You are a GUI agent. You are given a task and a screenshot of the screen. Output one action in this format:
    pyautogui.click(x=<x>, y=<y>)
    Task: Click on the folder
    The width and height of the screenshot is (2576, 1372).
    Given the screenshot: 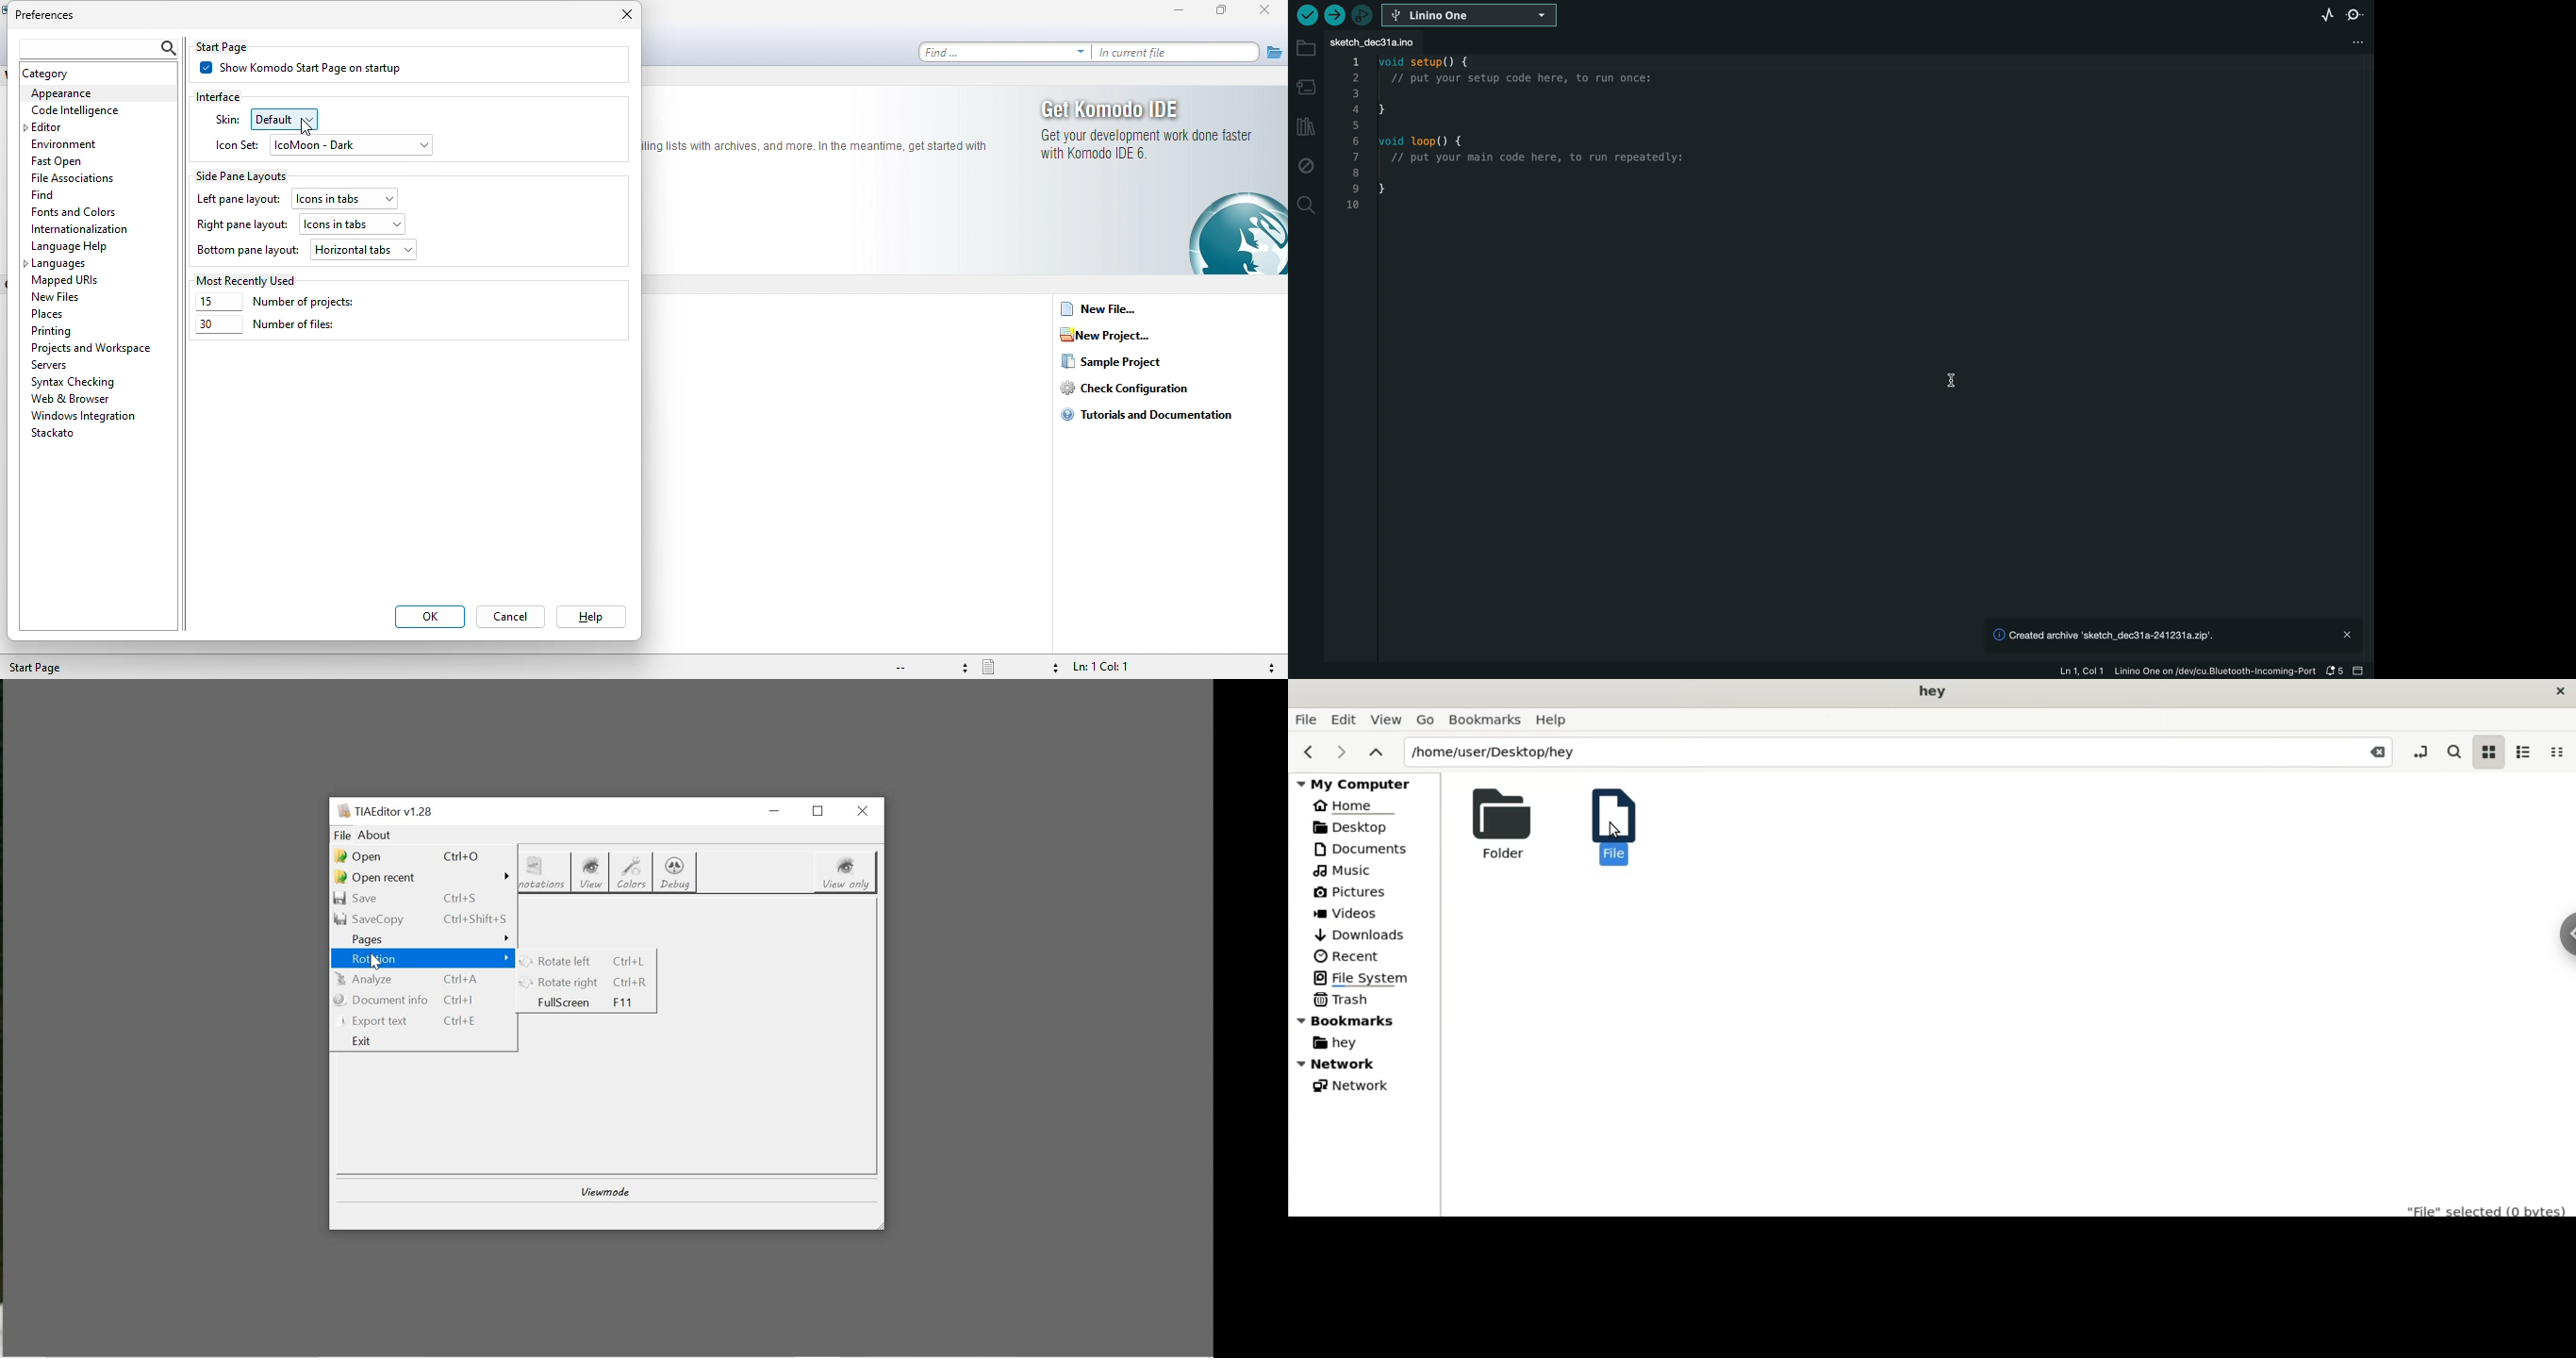 What is the action you would take?
    pyautogui.click(x=1495, y=823)
    